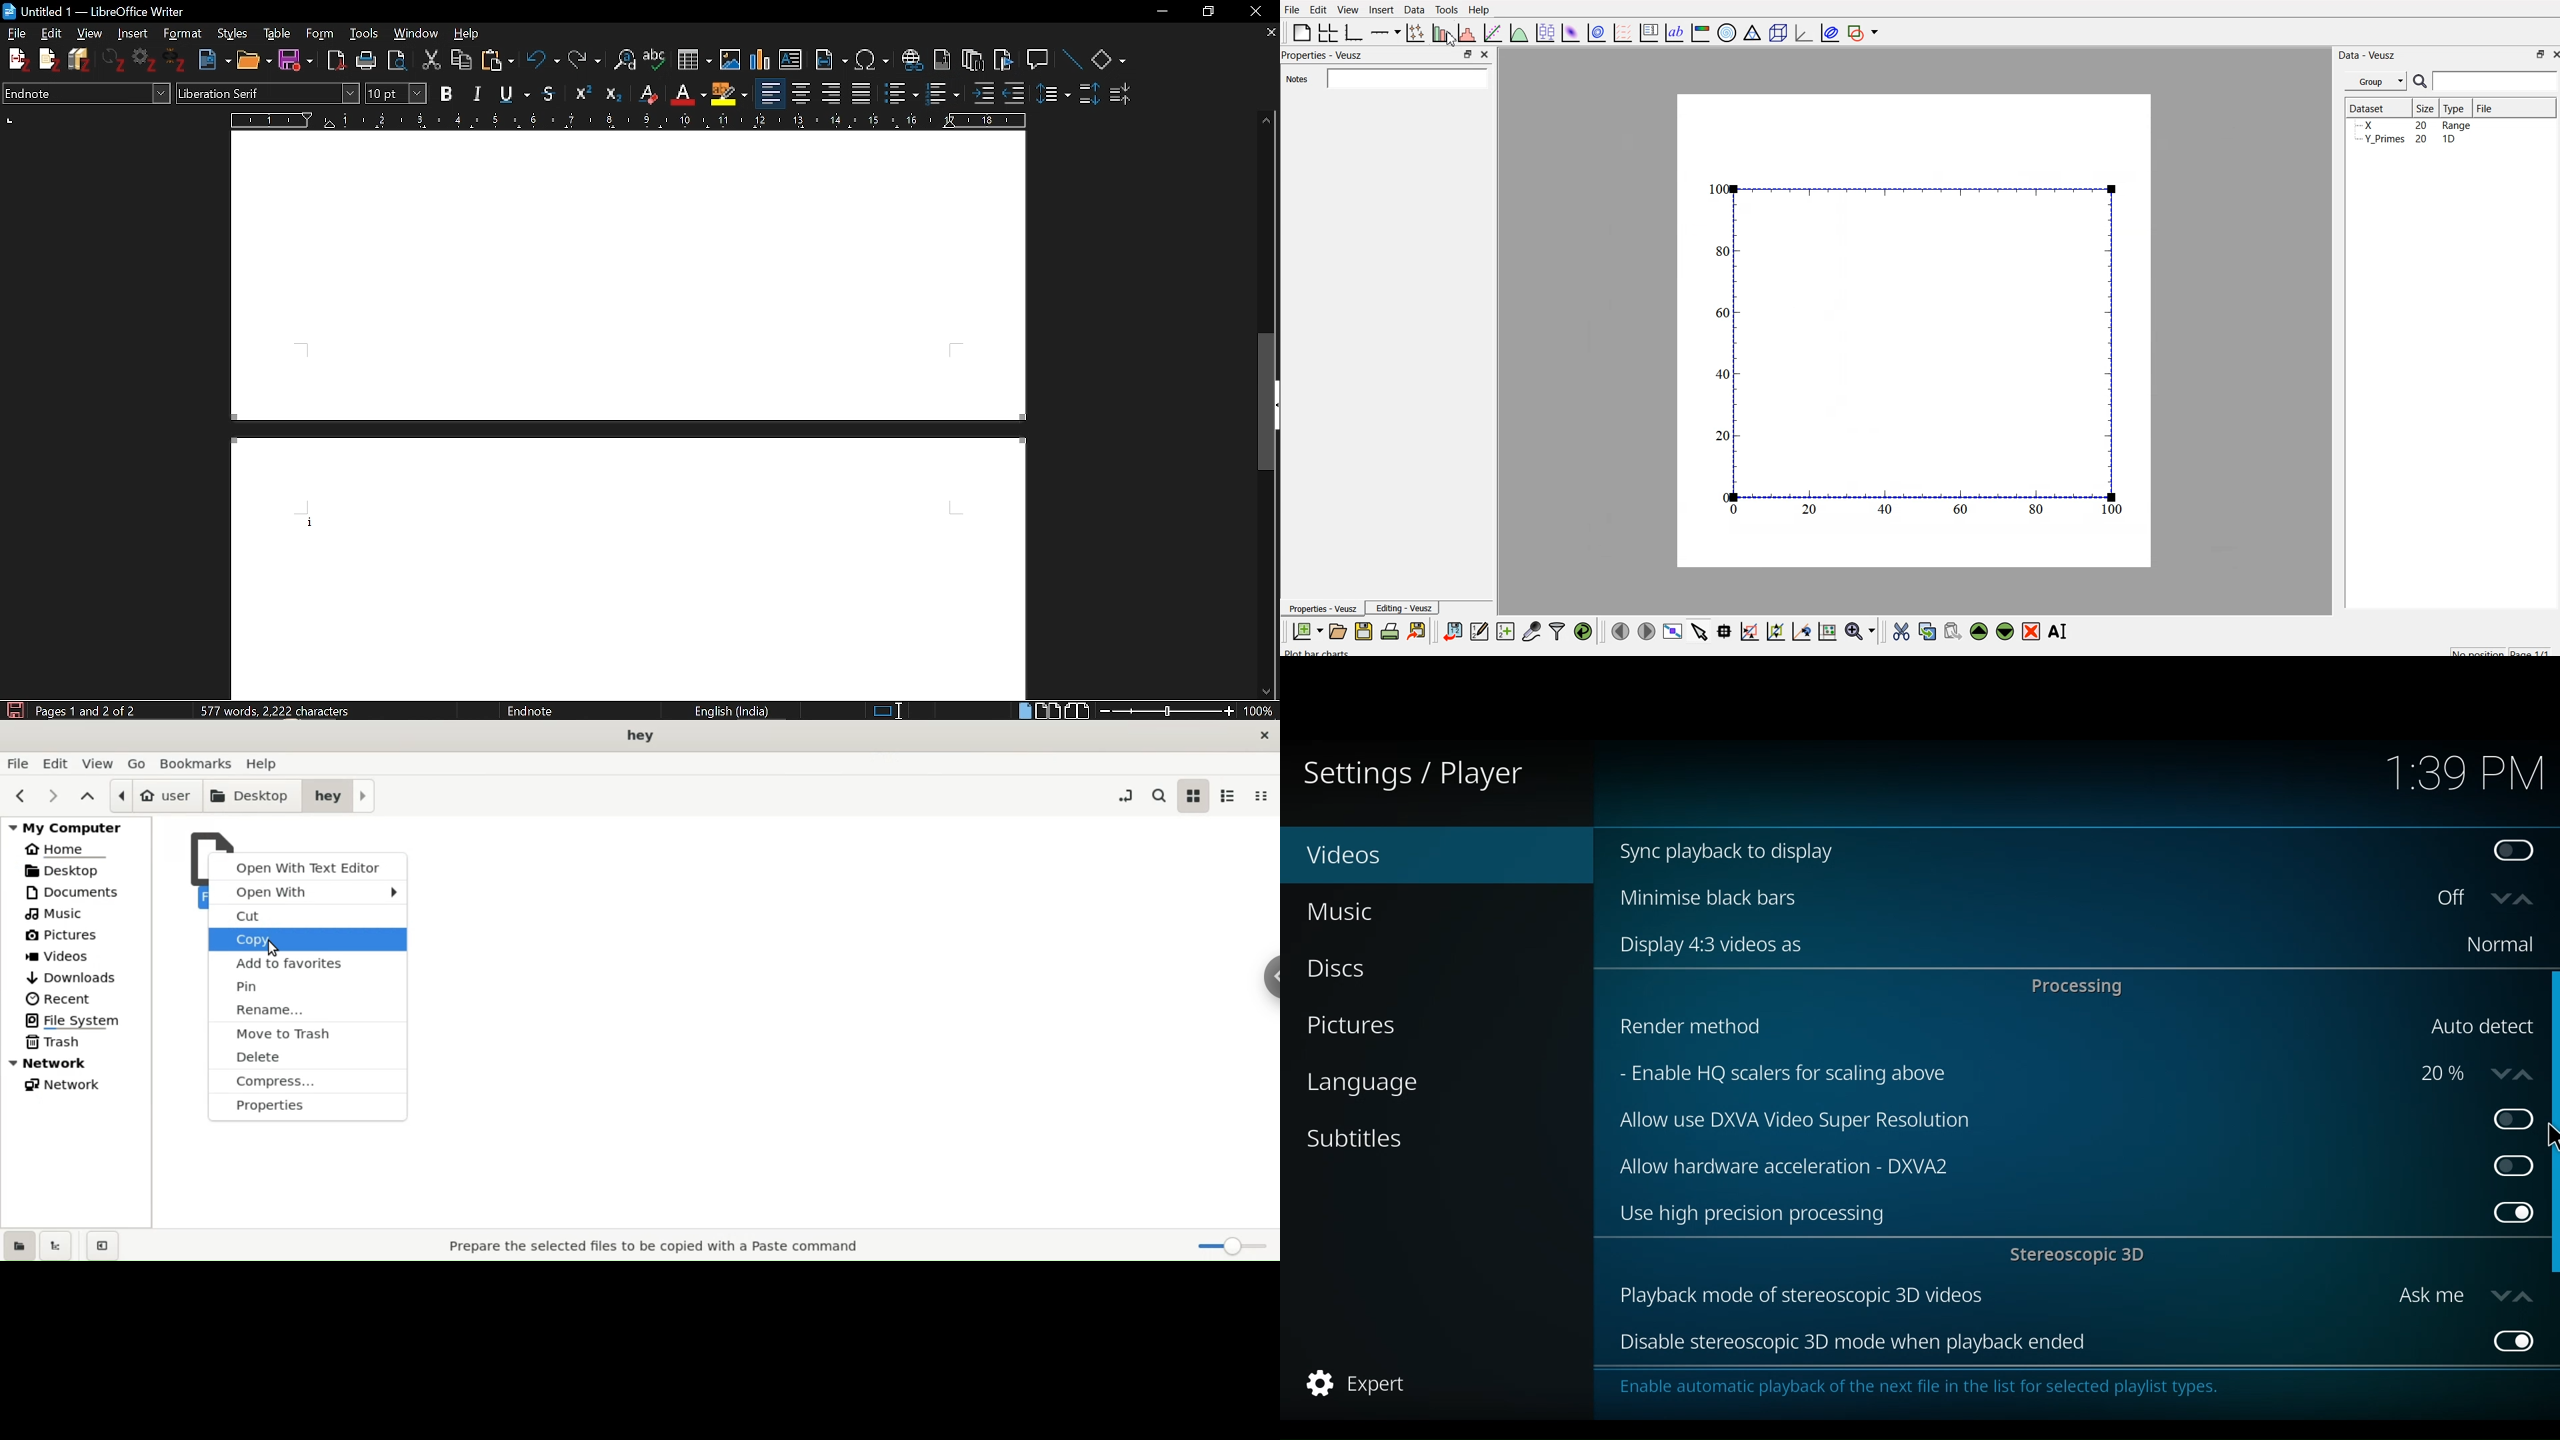  What do you see at coordinates (627, 121) in the screenshot?
I see `Scale` at bounding box center [627, 121].